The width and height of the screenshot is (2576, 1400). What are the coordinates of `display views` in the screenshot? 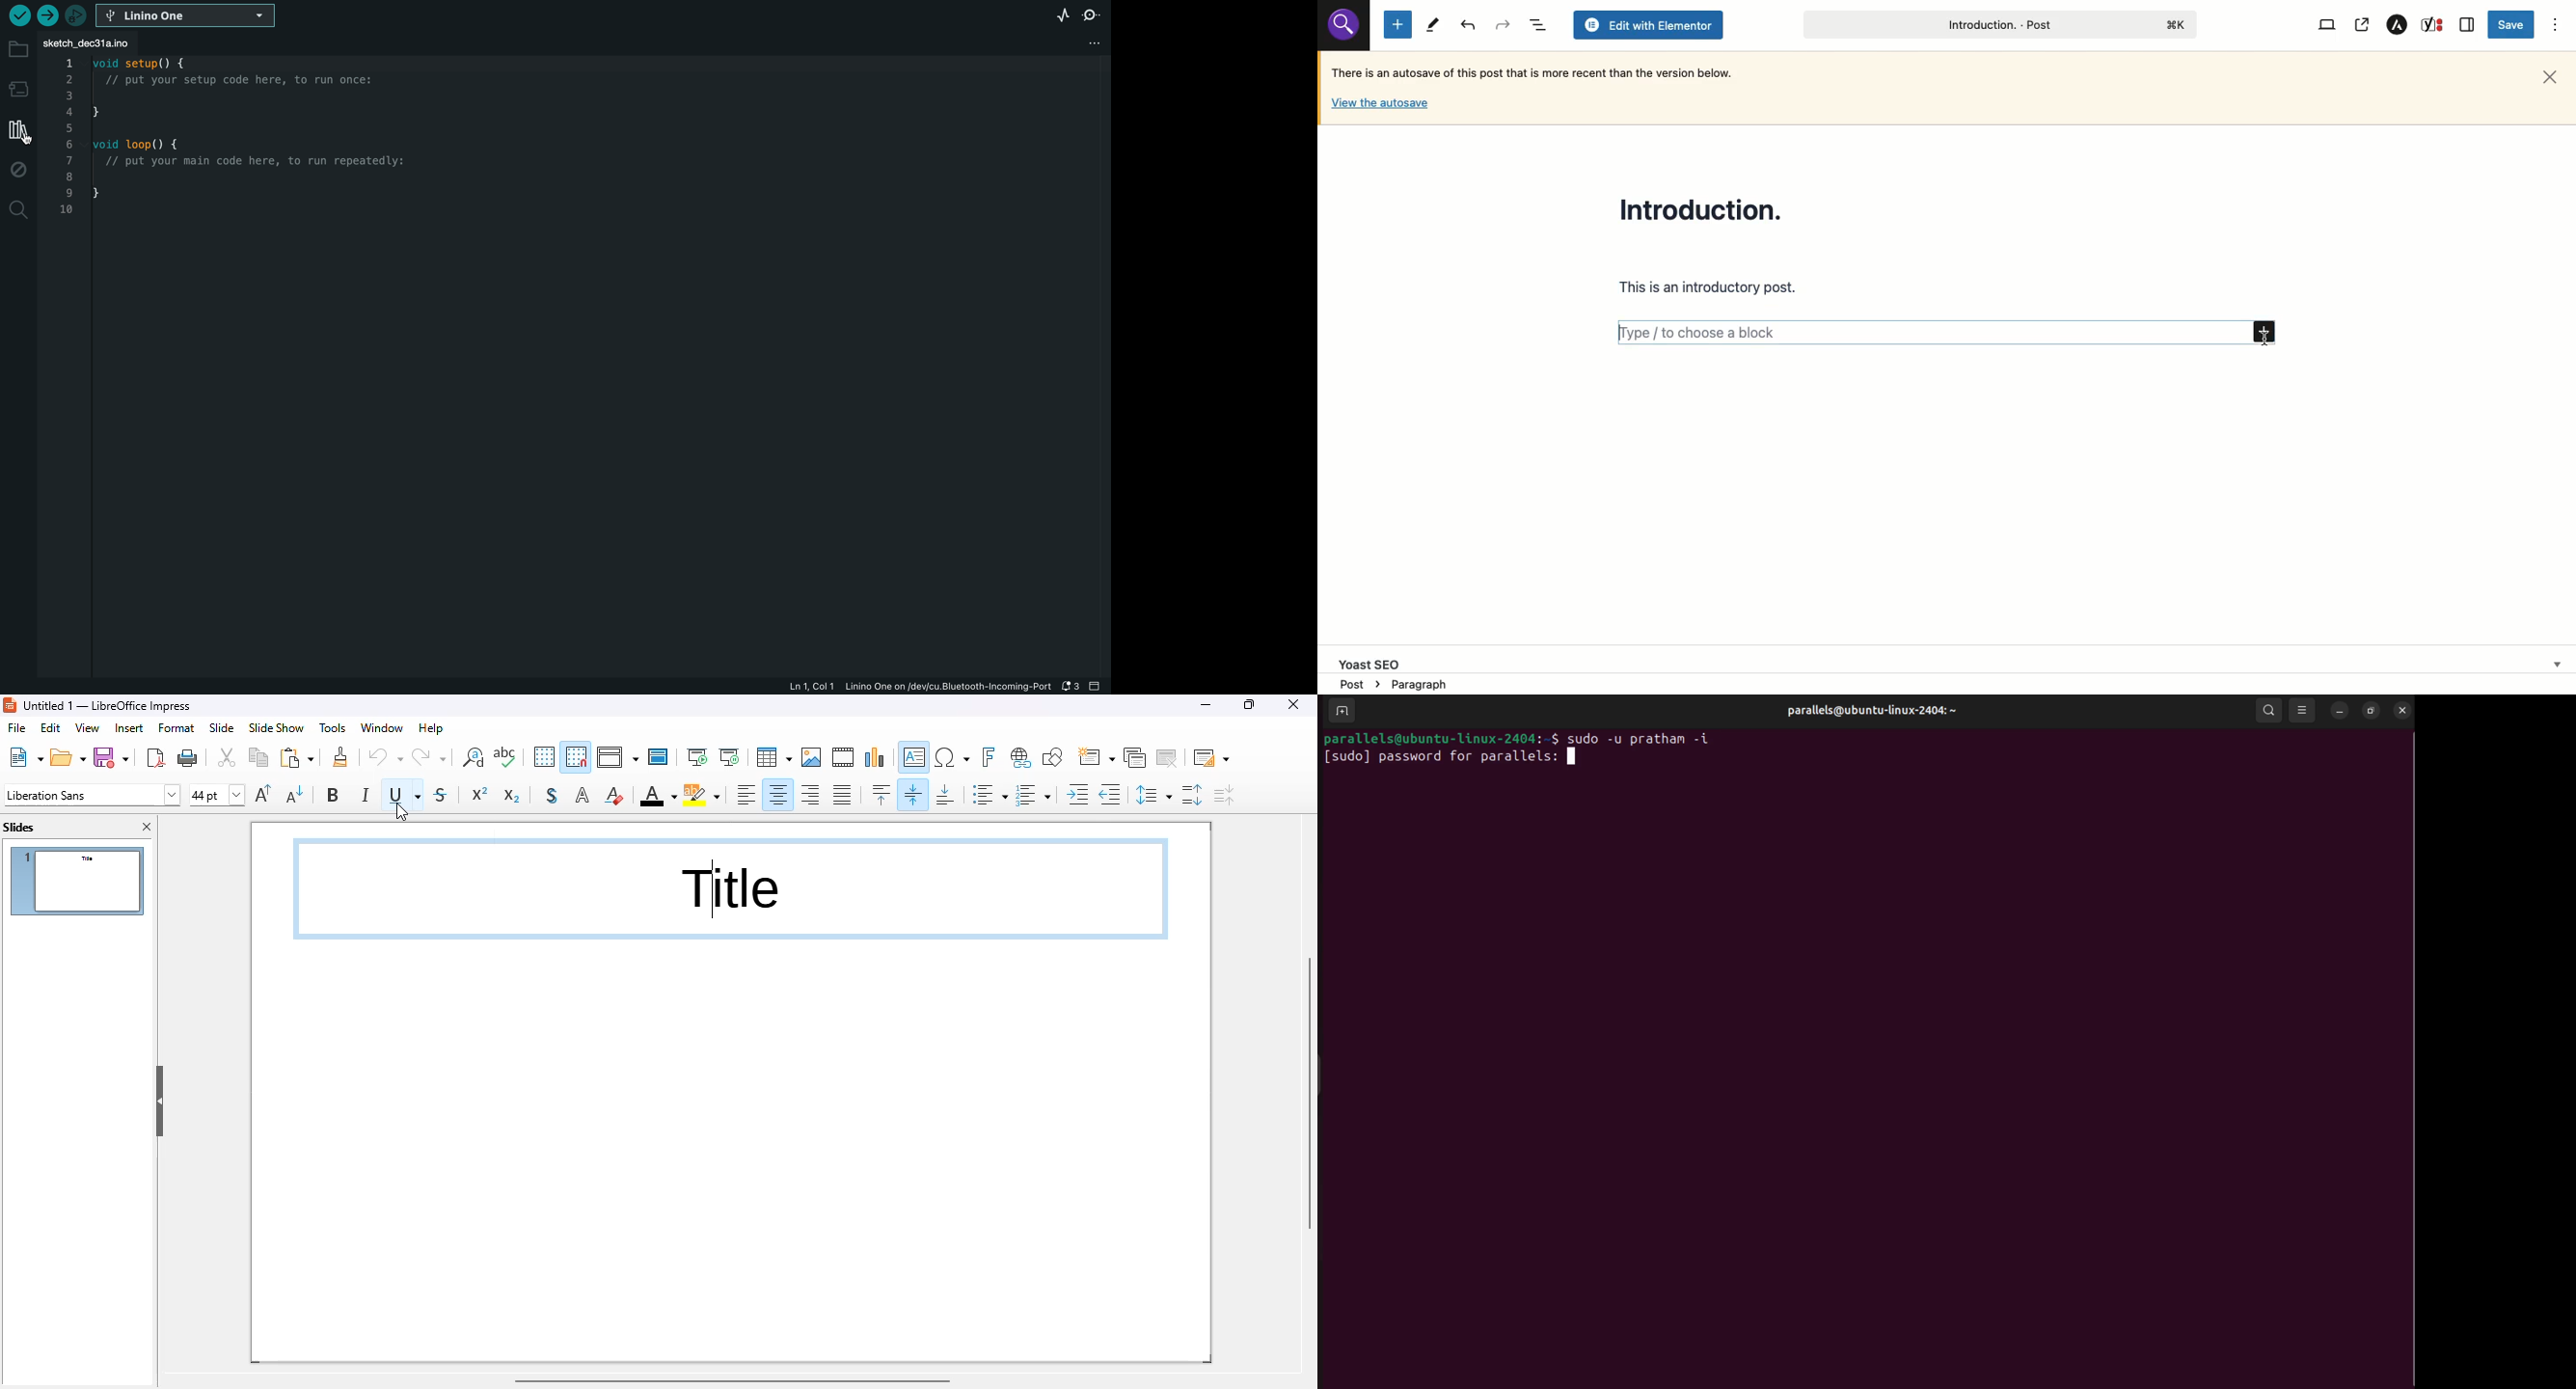 It's located at (618, 757).